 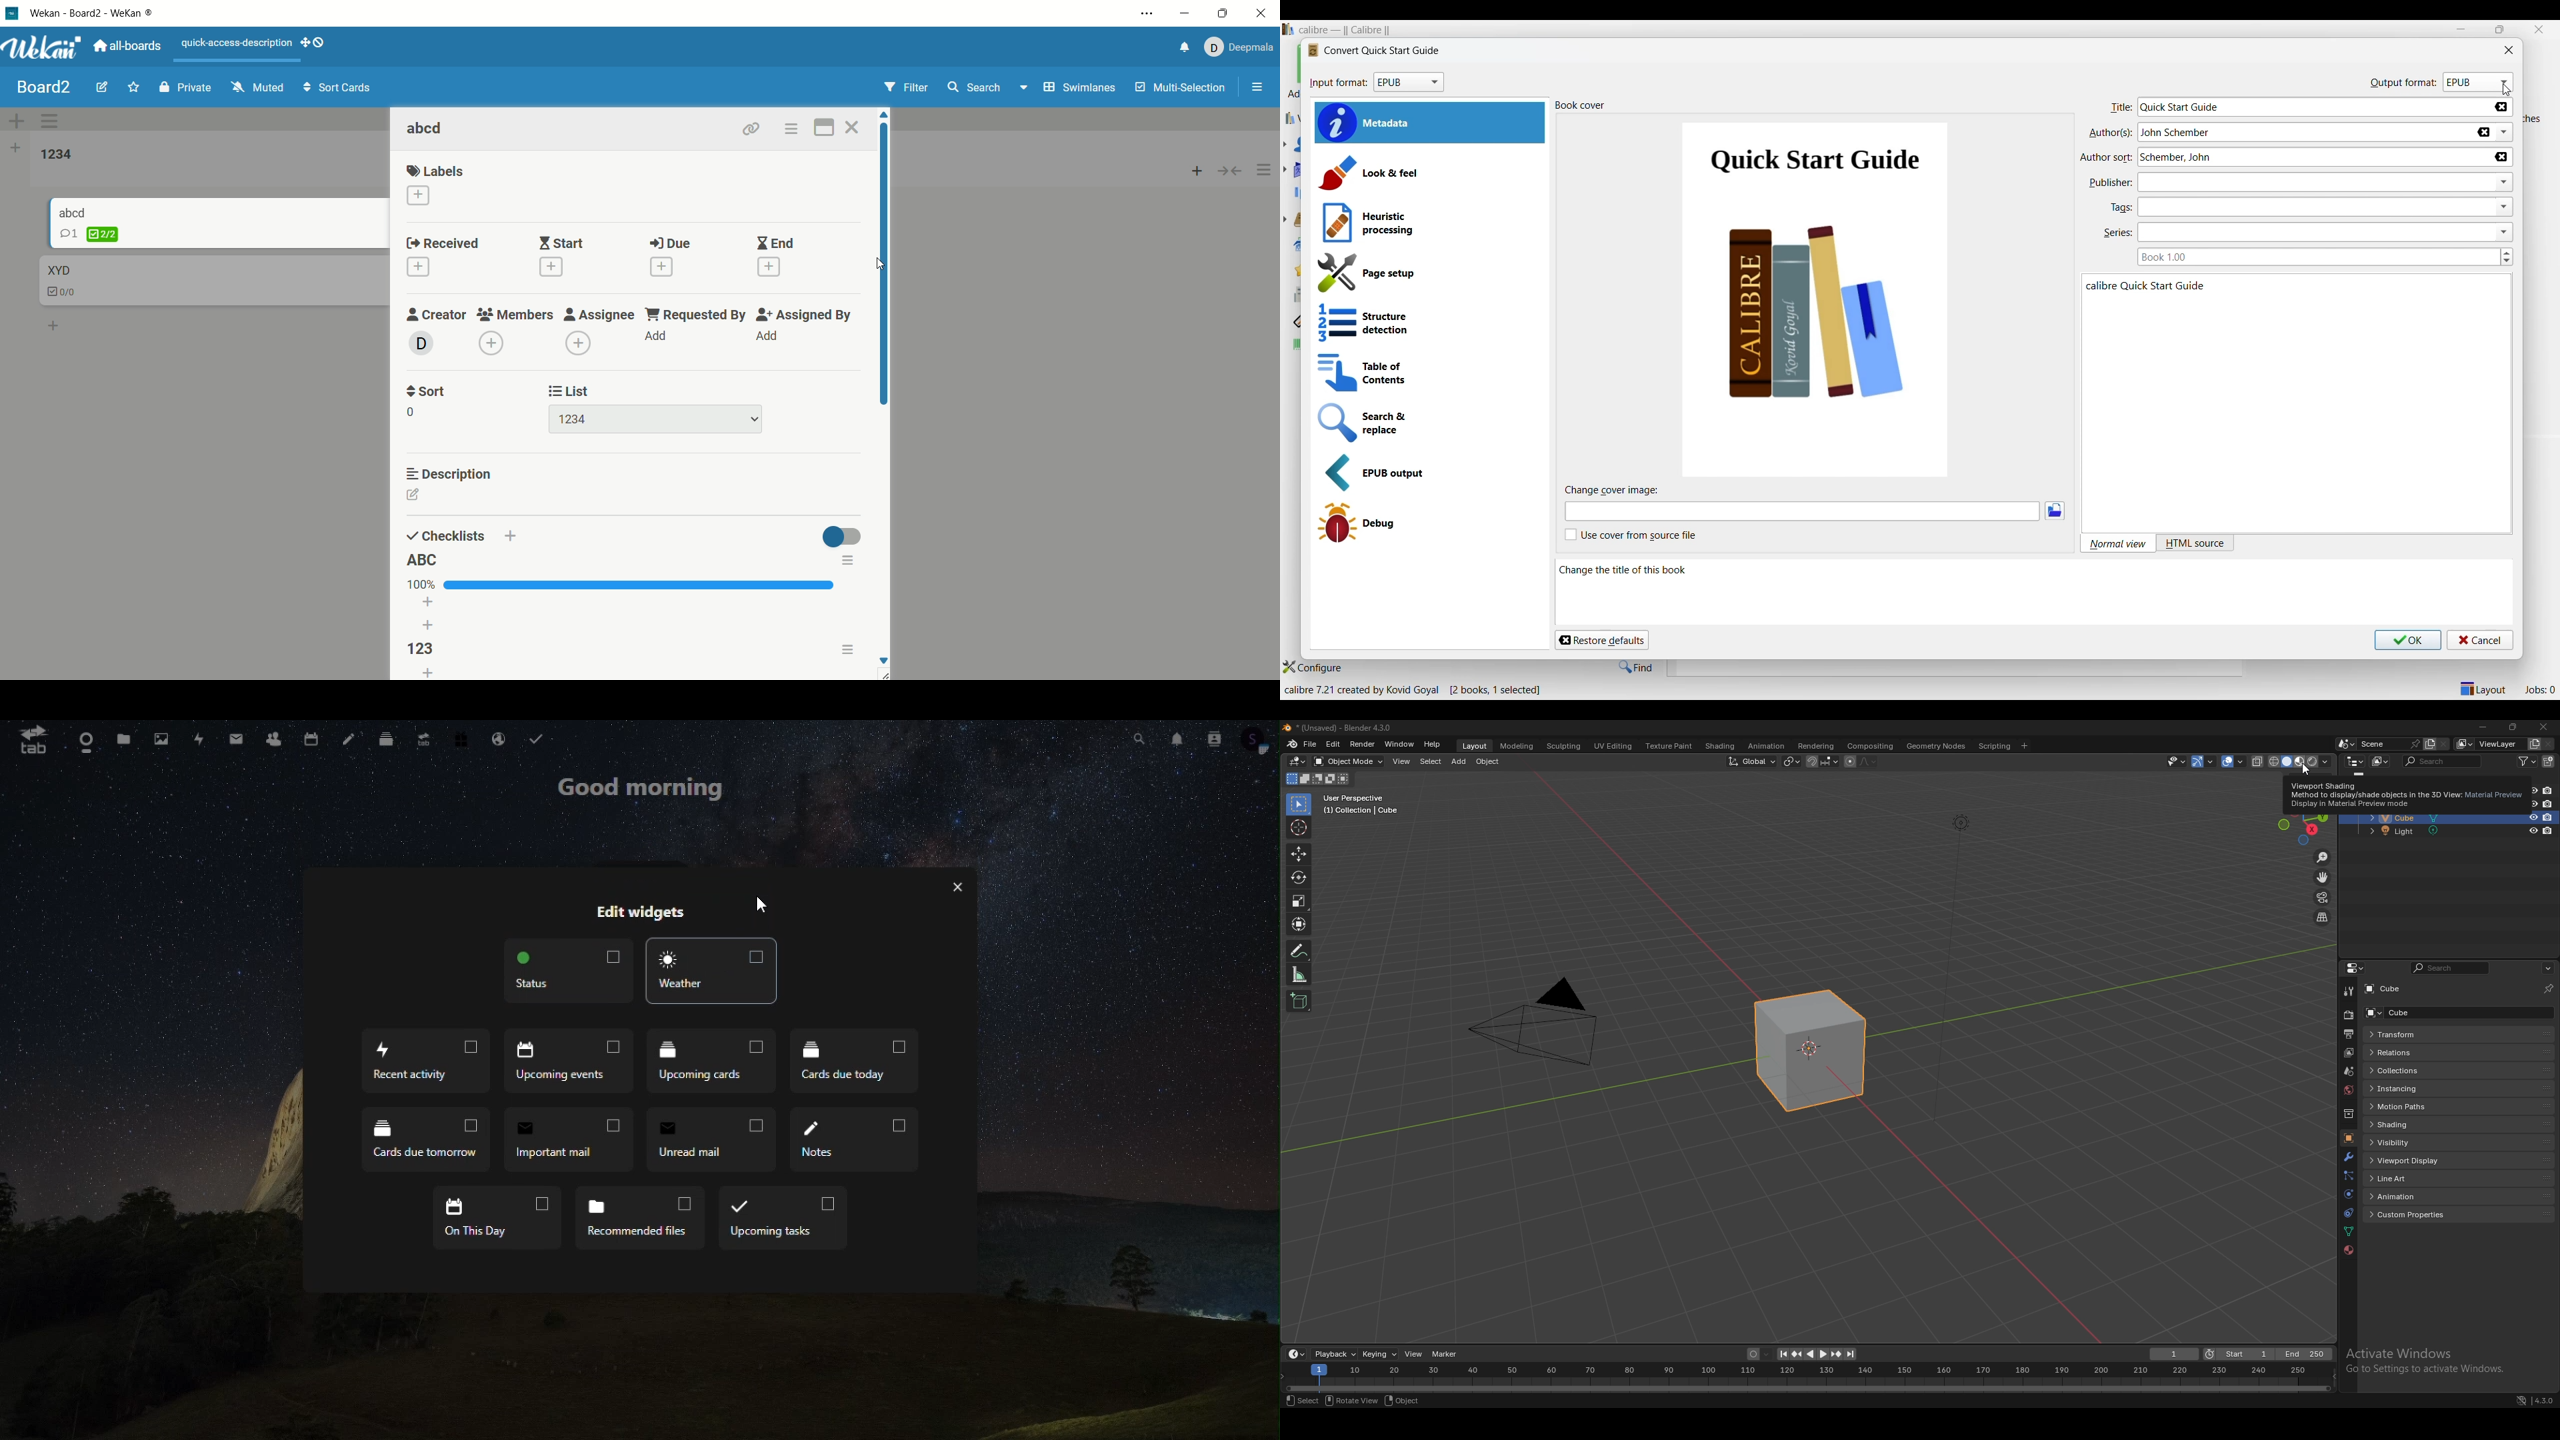 What do you see at coordinates (446, 535) in the screenshot?
I see `checklist` at bounding box center [446, 535].